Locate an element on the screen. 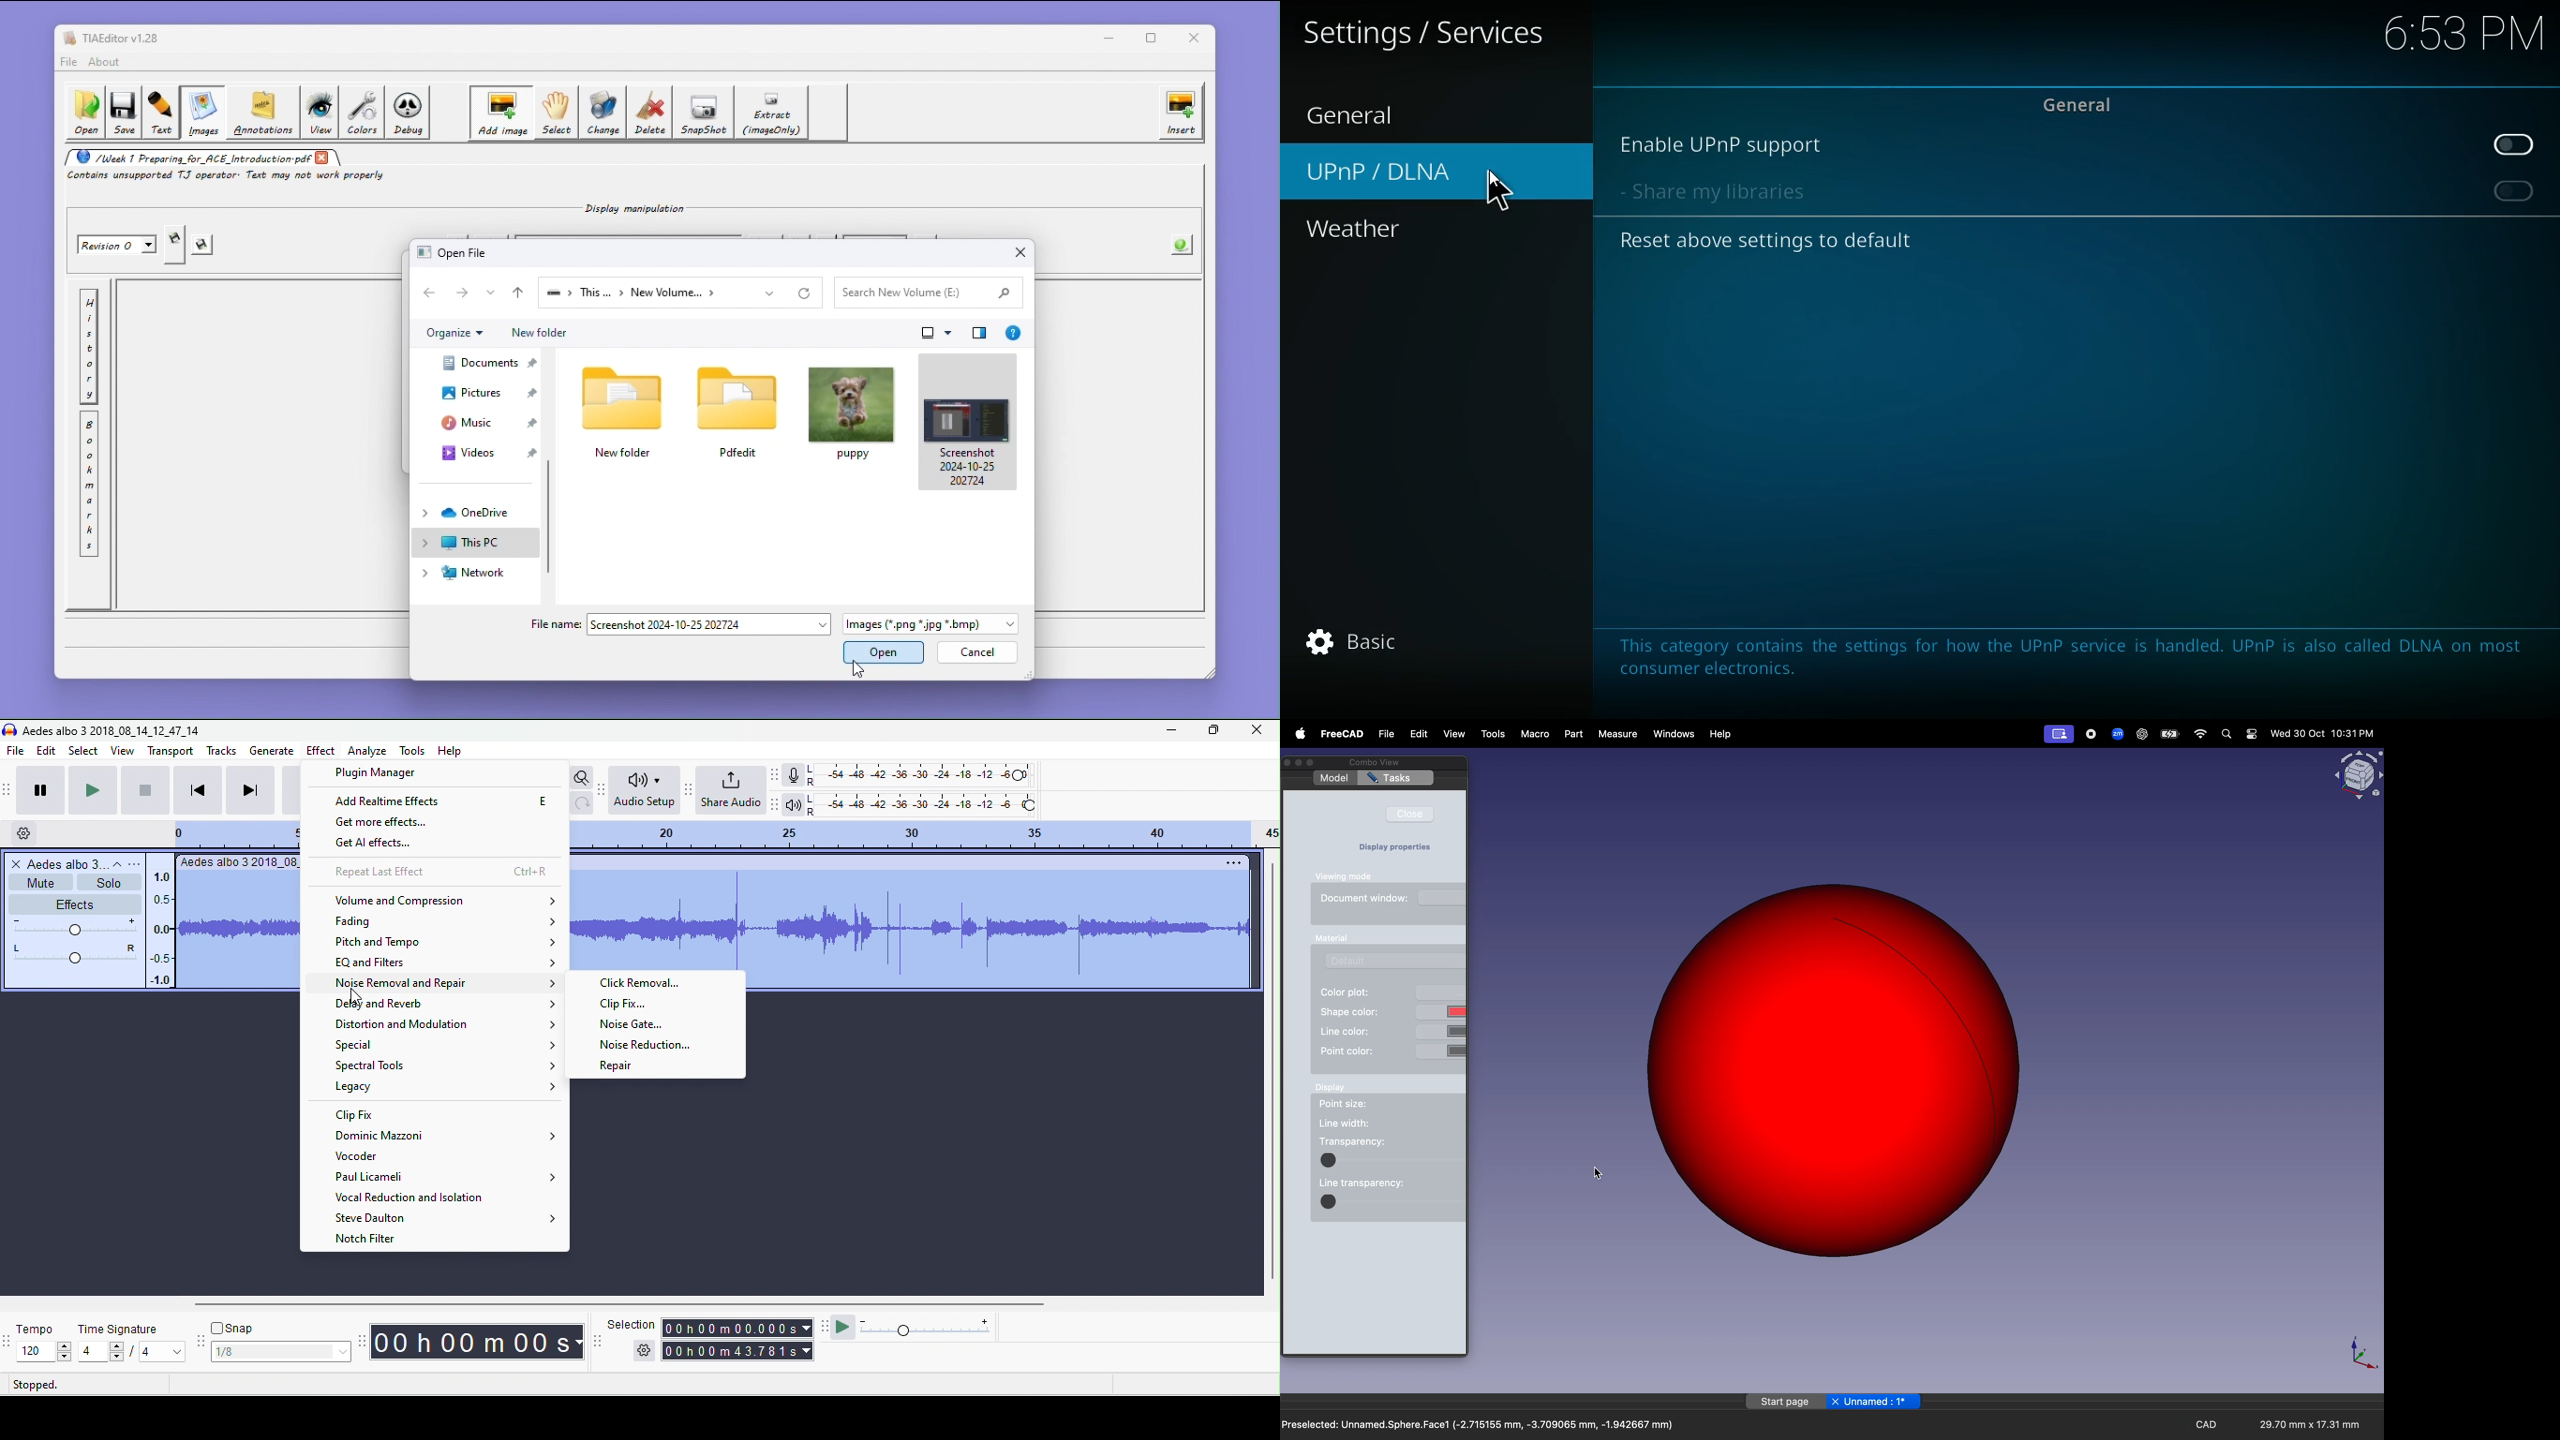 This screenshot has height=1456, width=2576. tracks is located at coordinates (221, 752).